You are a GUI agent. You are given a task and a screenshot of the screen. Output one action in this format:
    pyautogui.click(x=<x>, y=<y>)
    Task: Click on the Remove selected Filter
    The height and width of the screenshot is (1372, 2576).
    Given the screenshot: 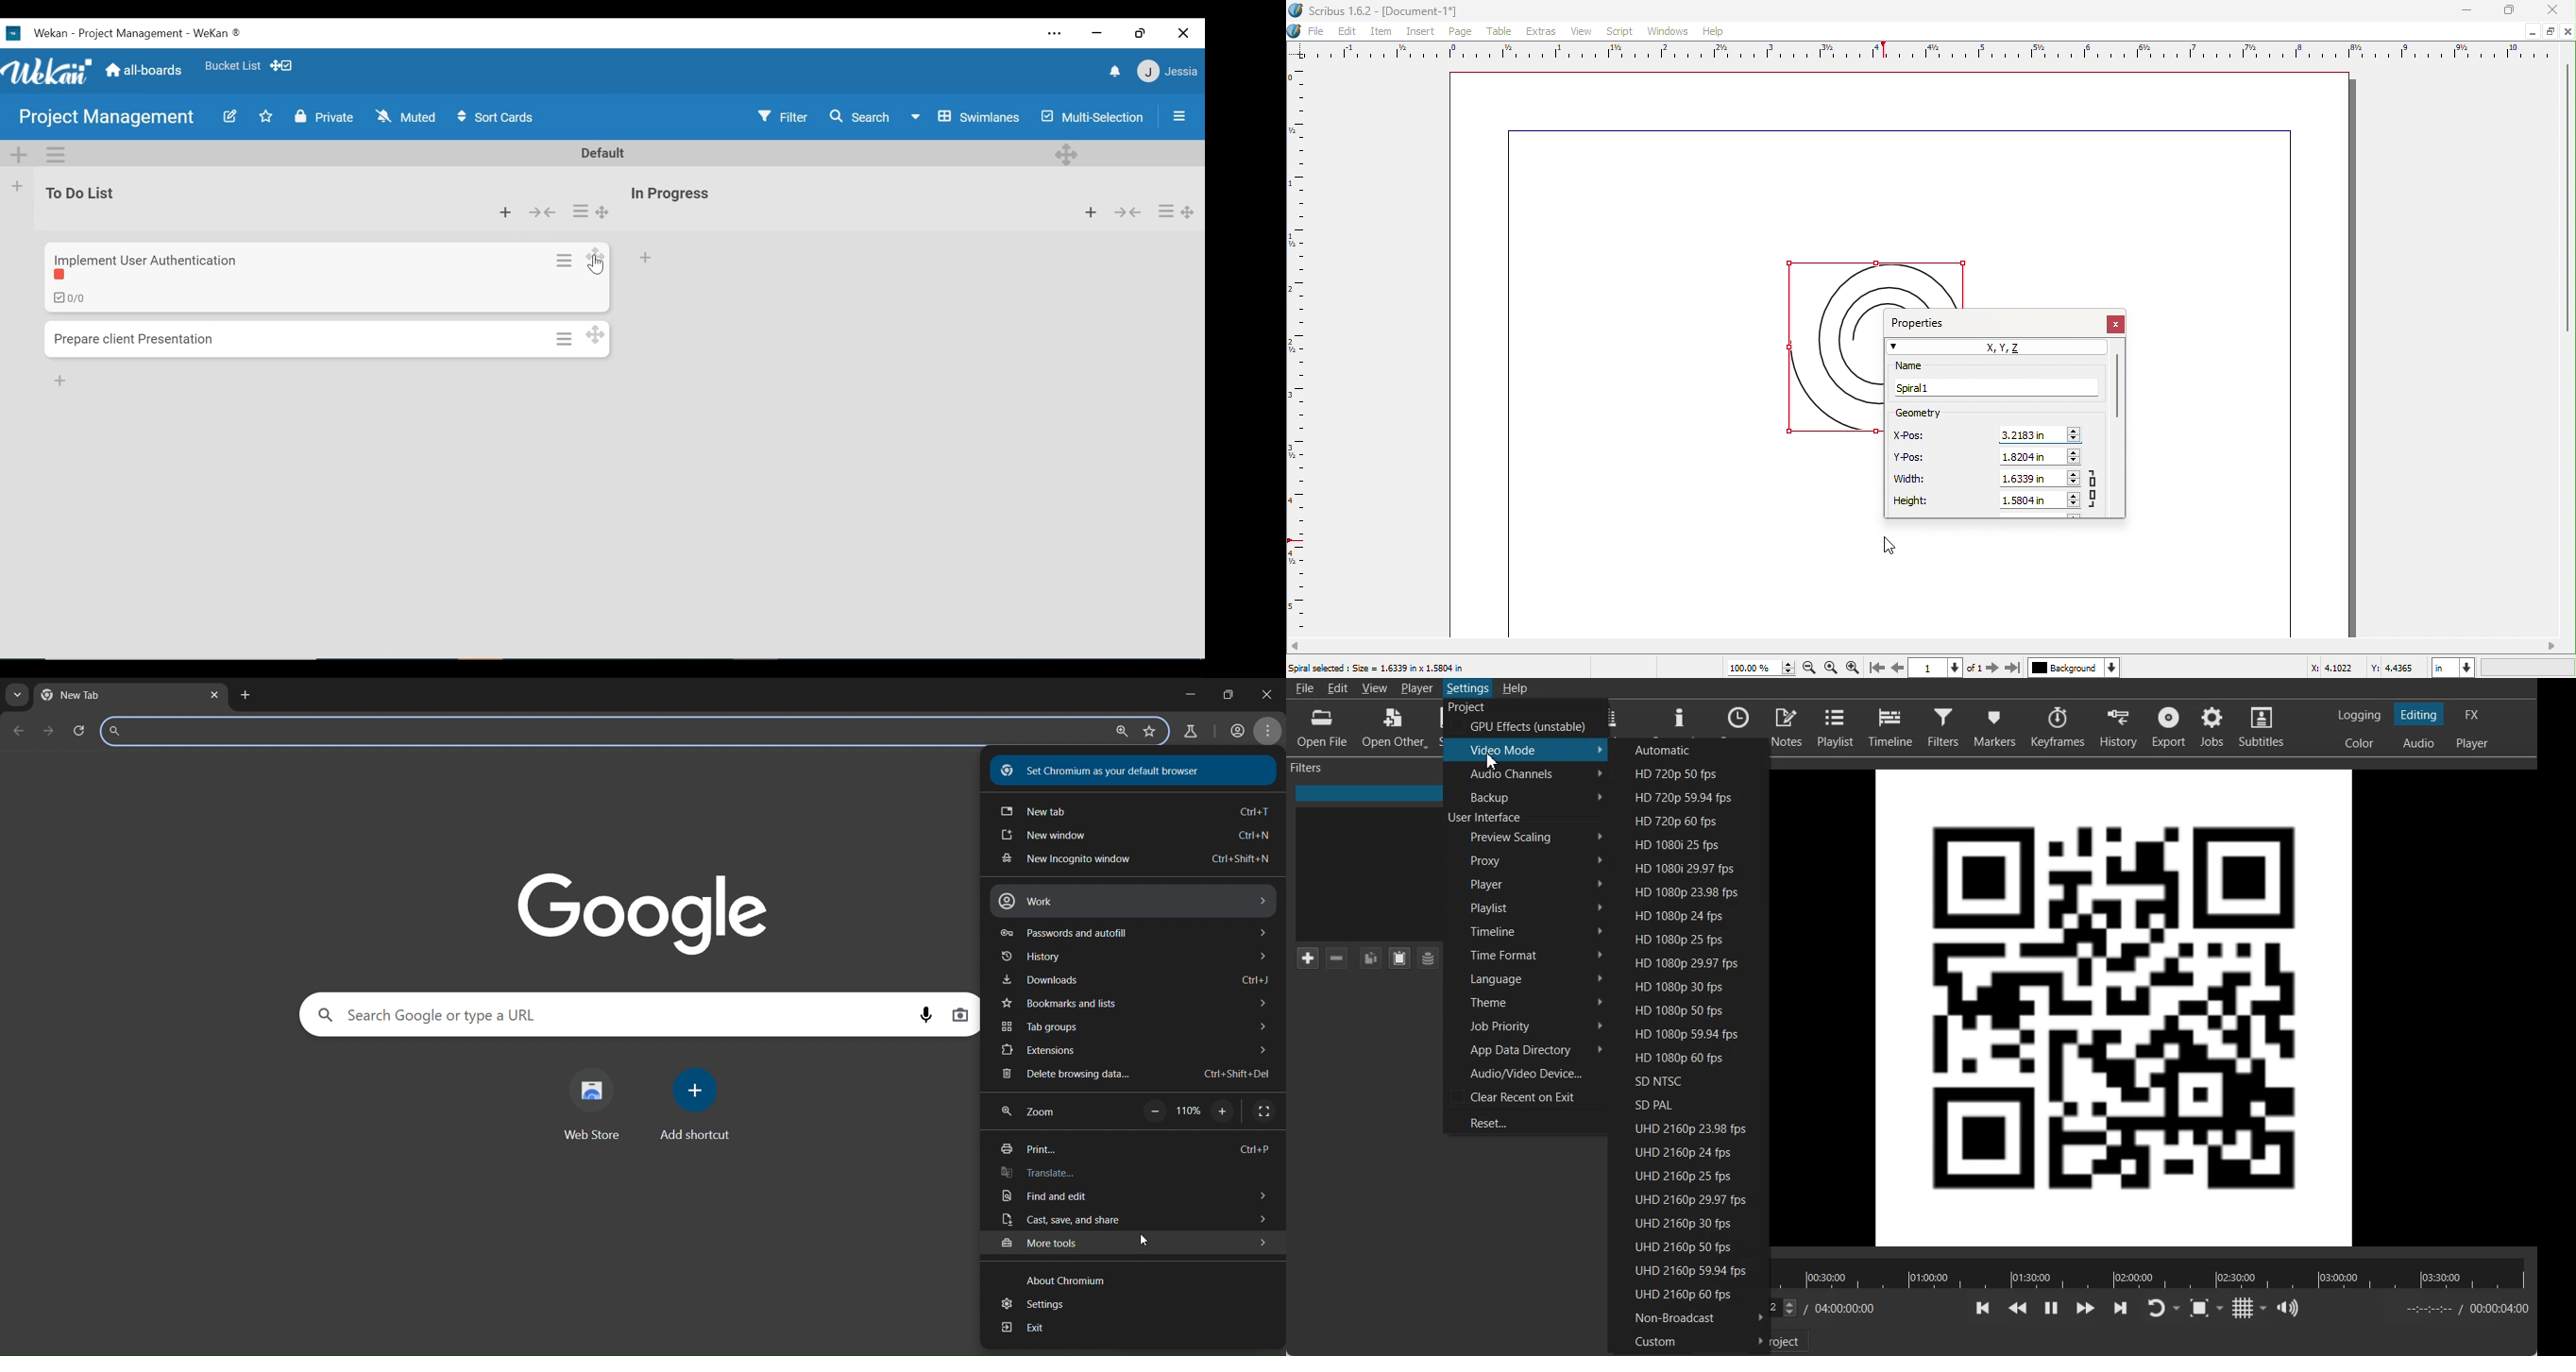 What is the action you would take?
    pyautogui.click(x=1338, y=958)
    